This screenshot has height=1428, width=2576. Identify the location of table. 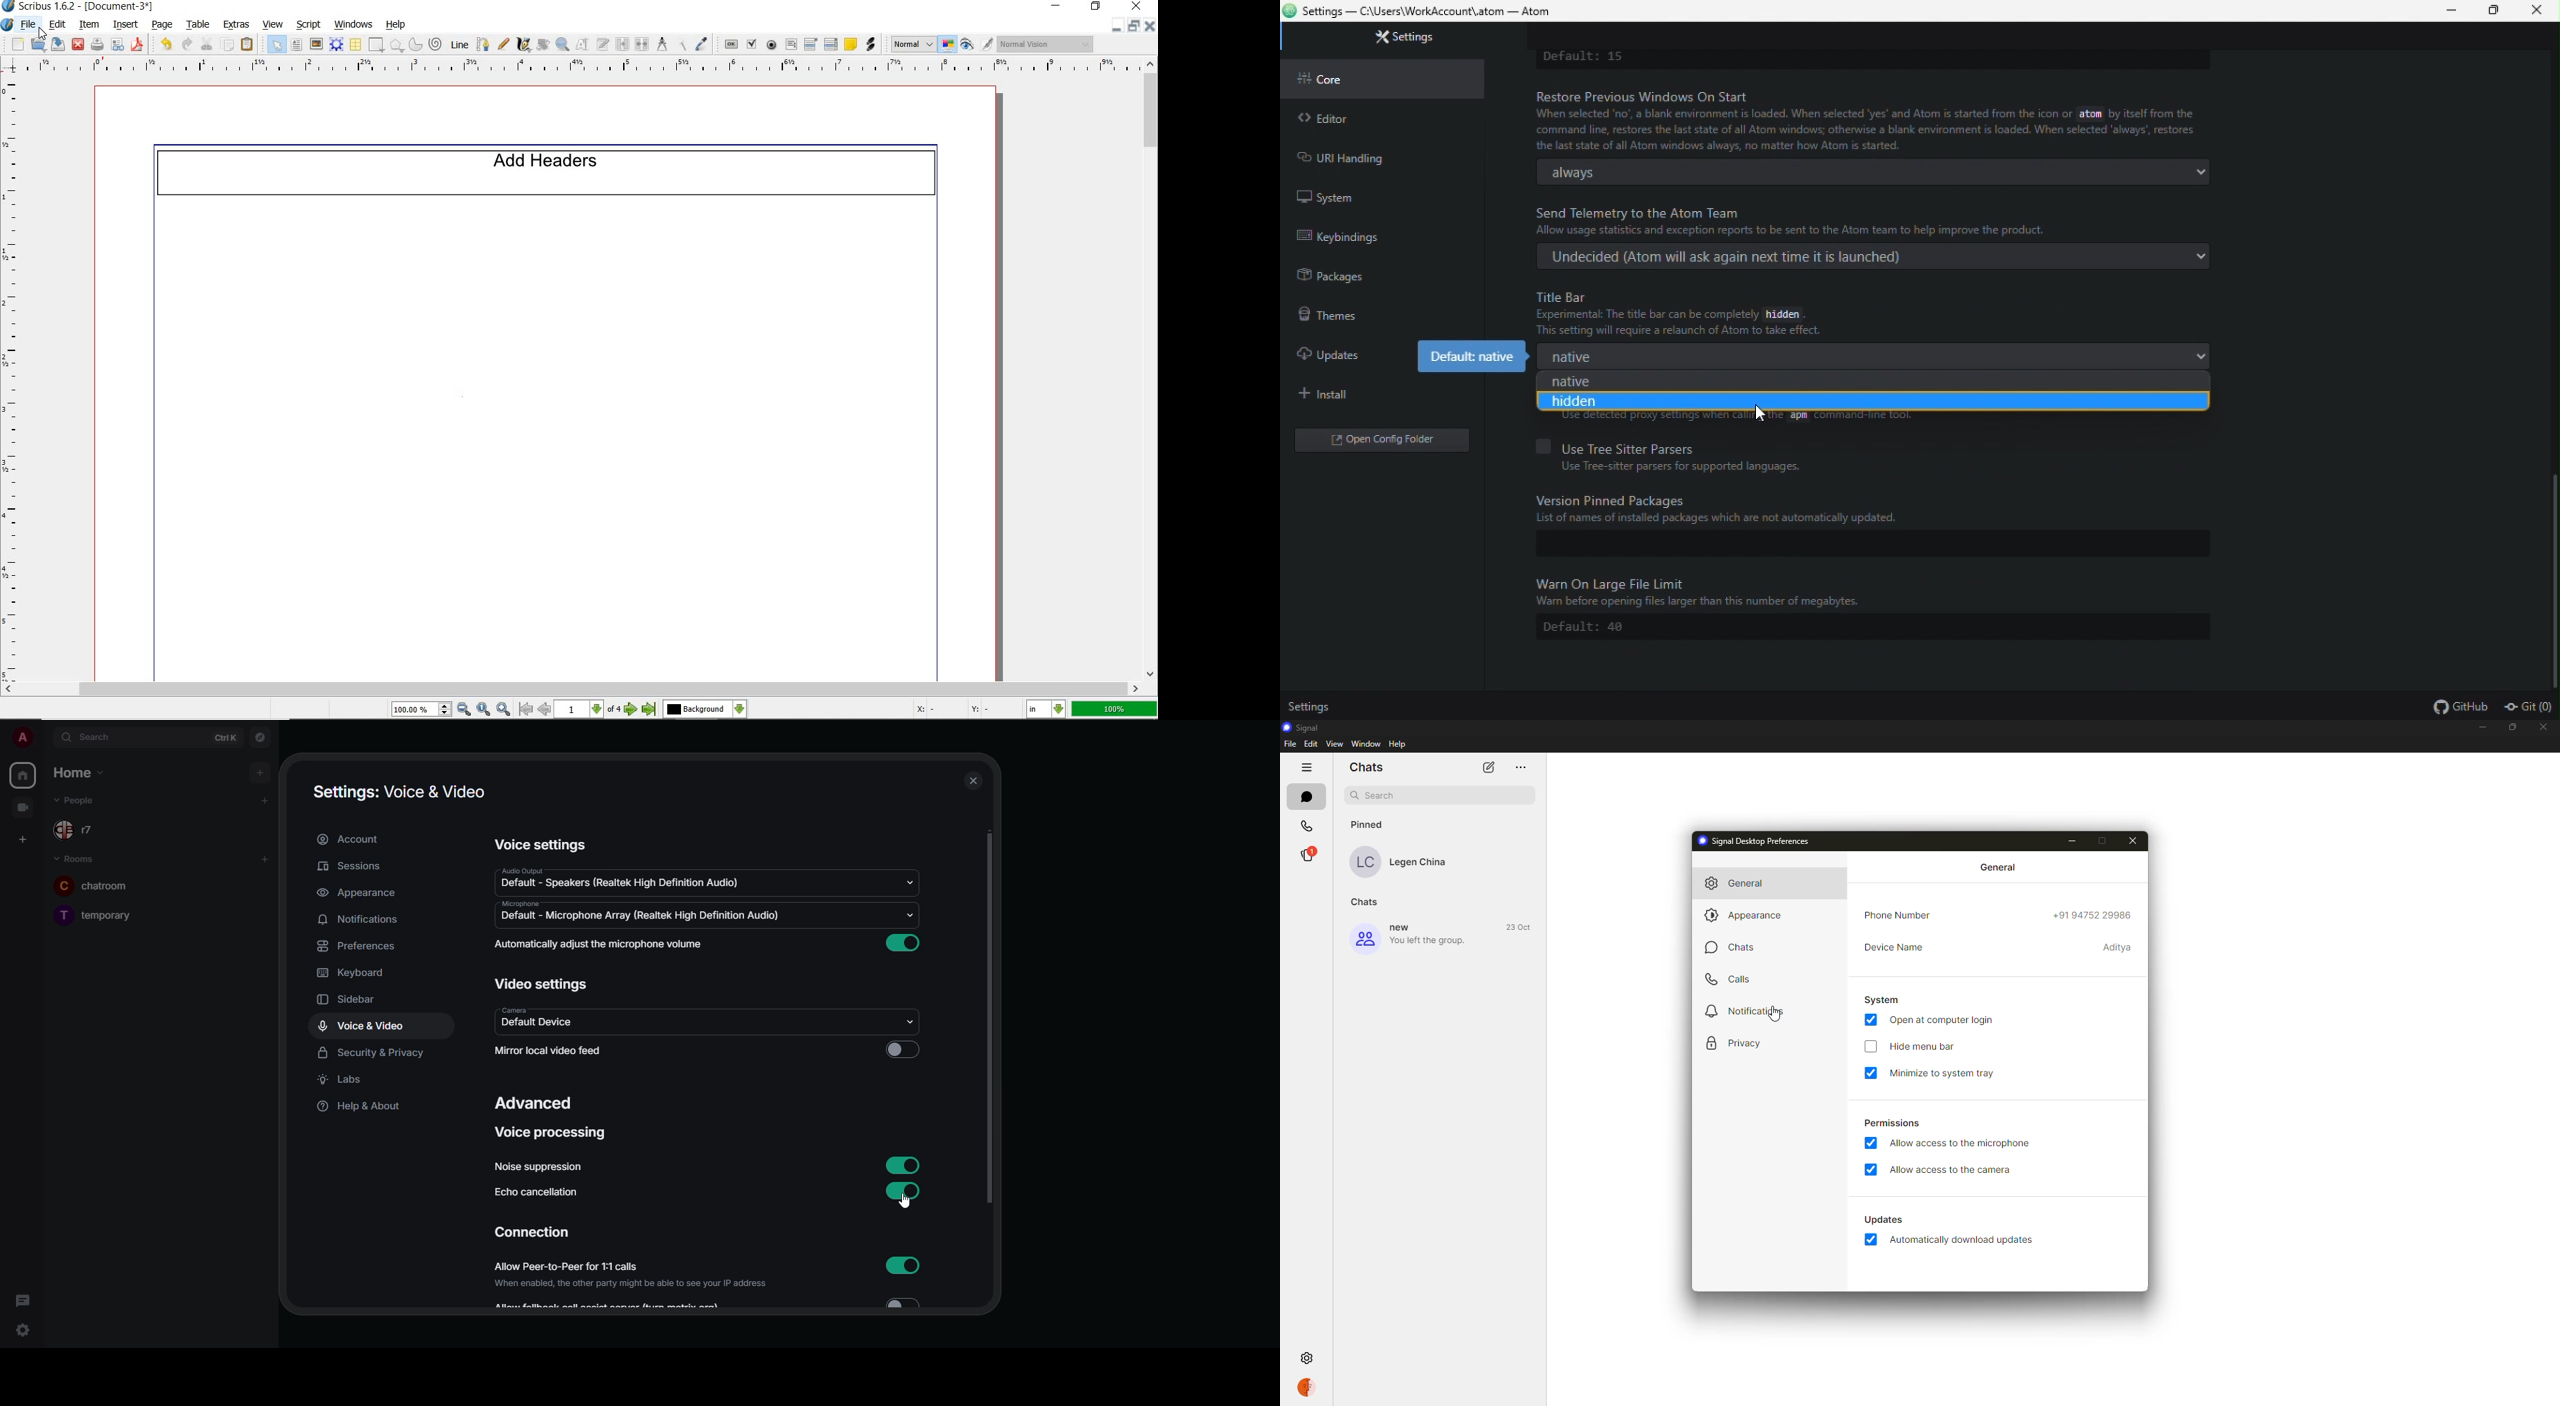
(197, 26).